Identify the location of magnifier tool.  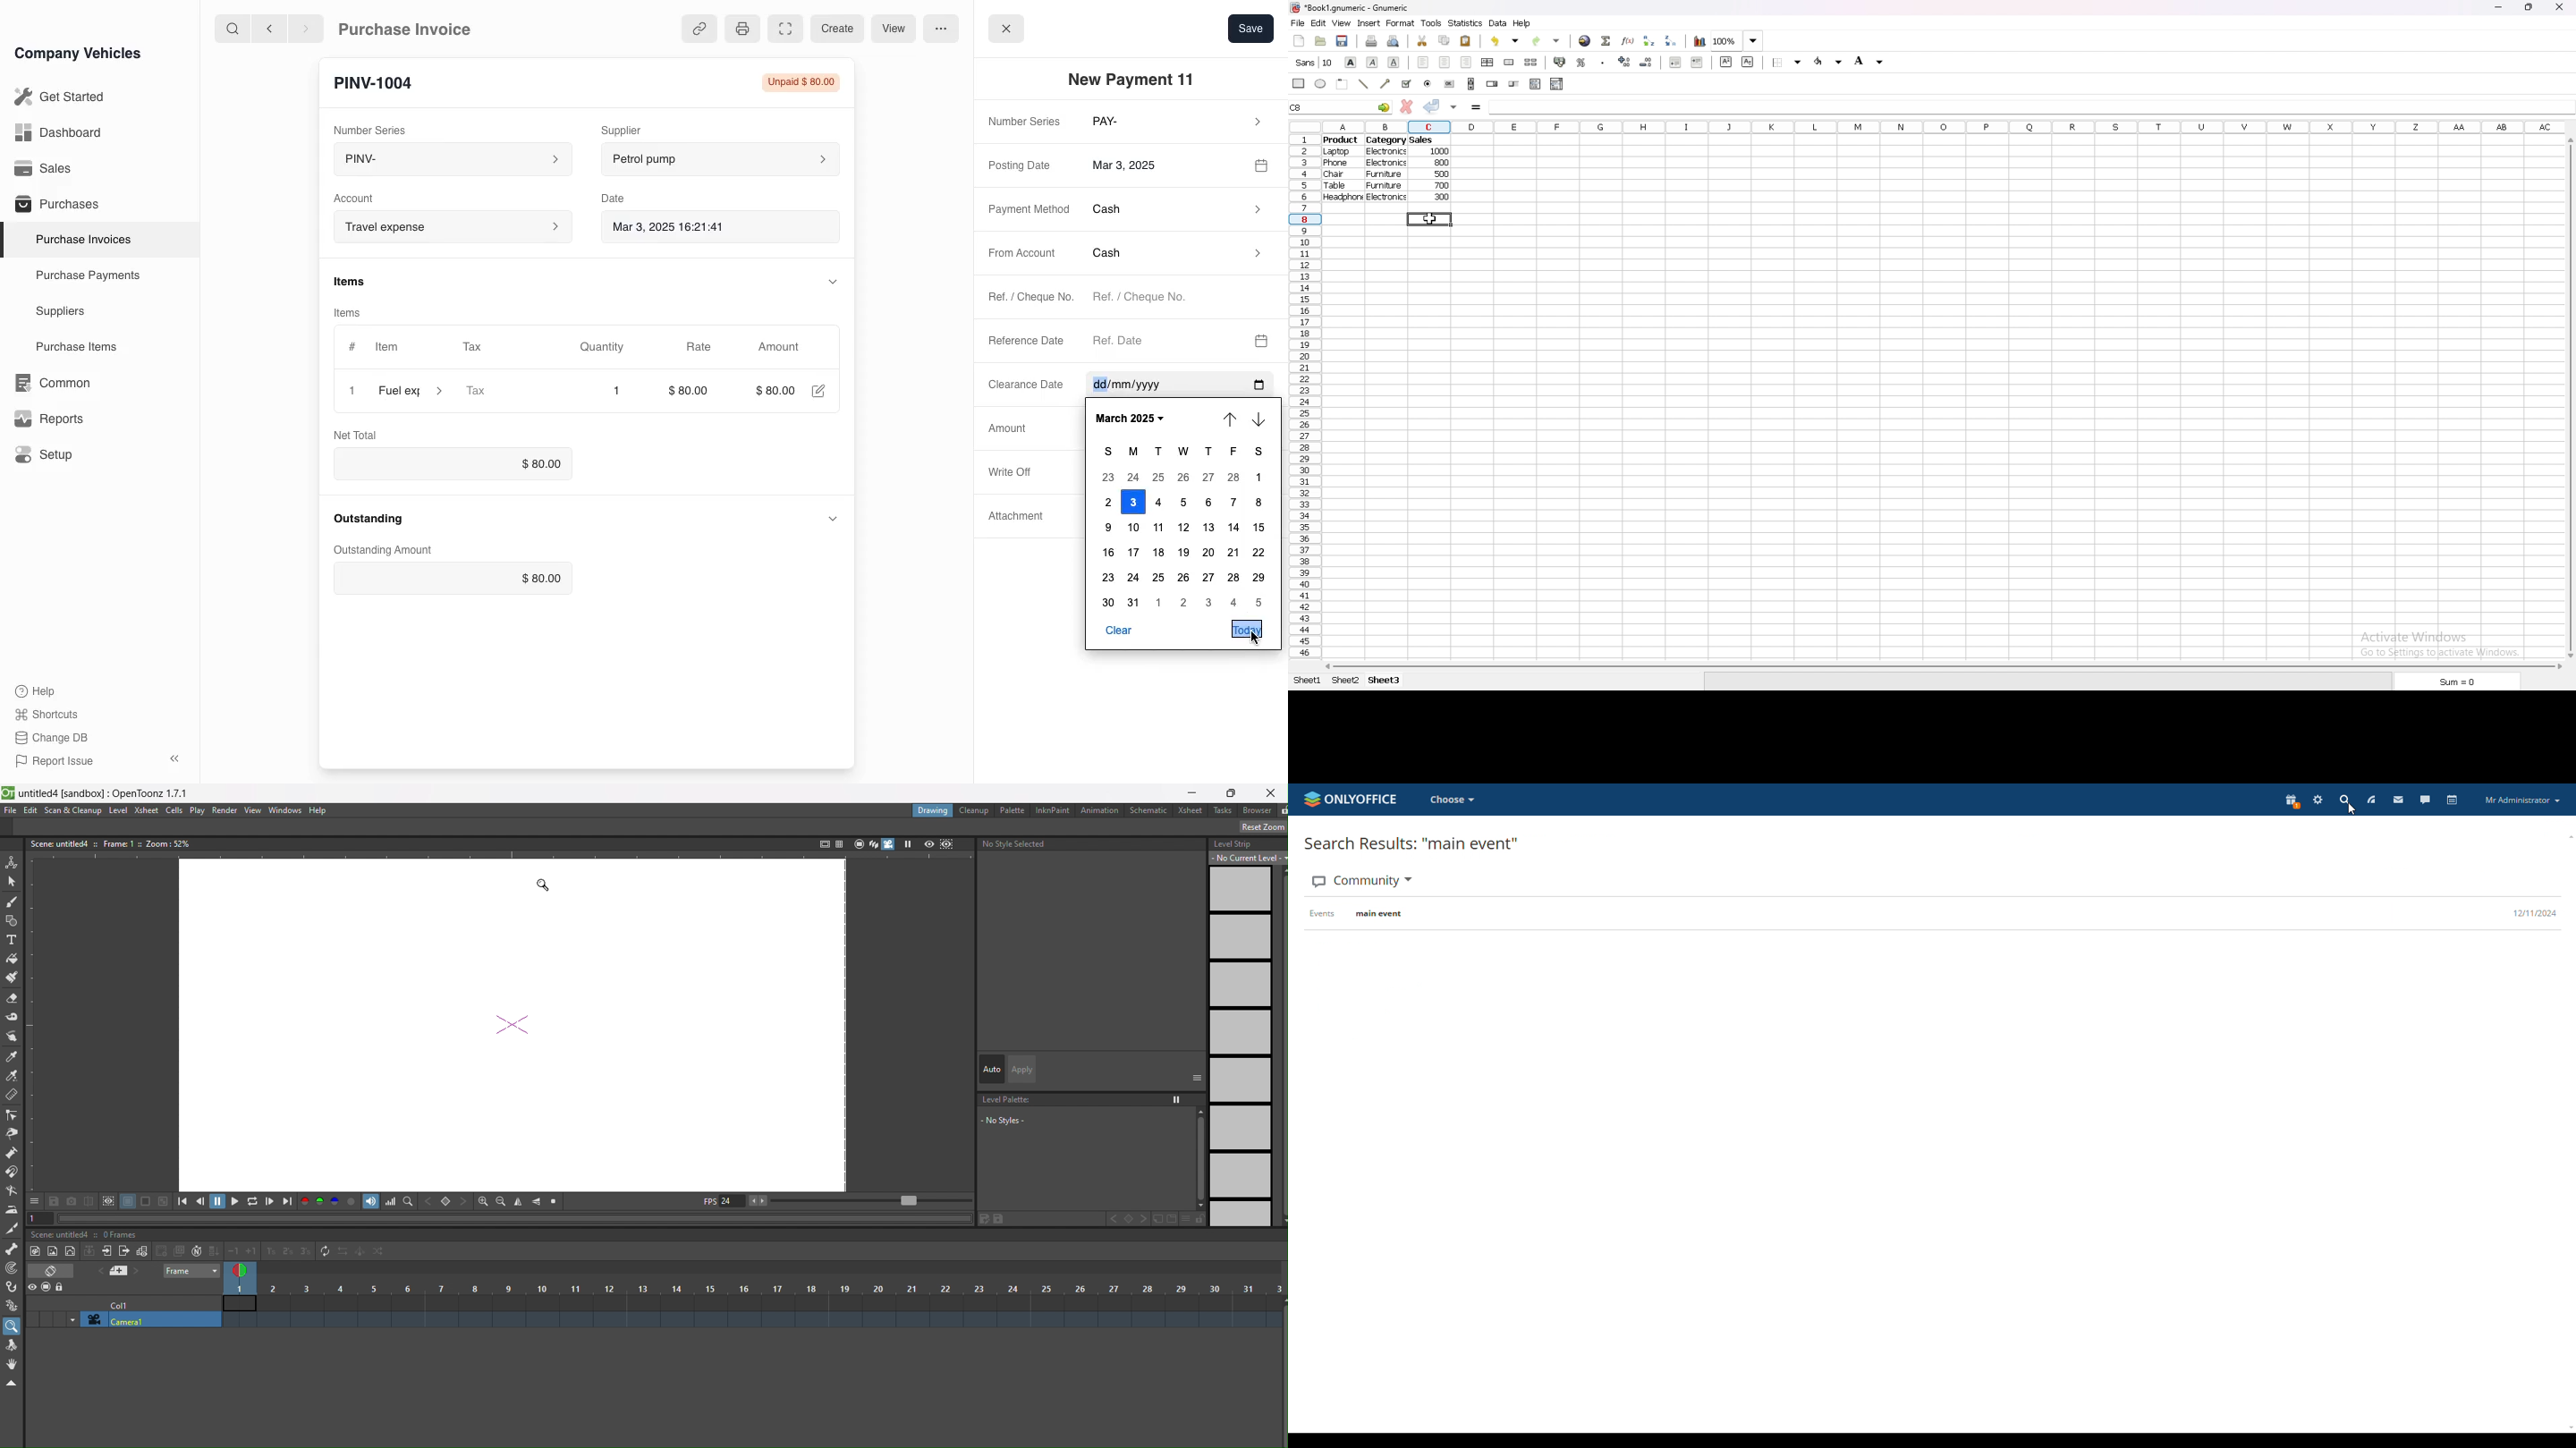
(13, 1326).